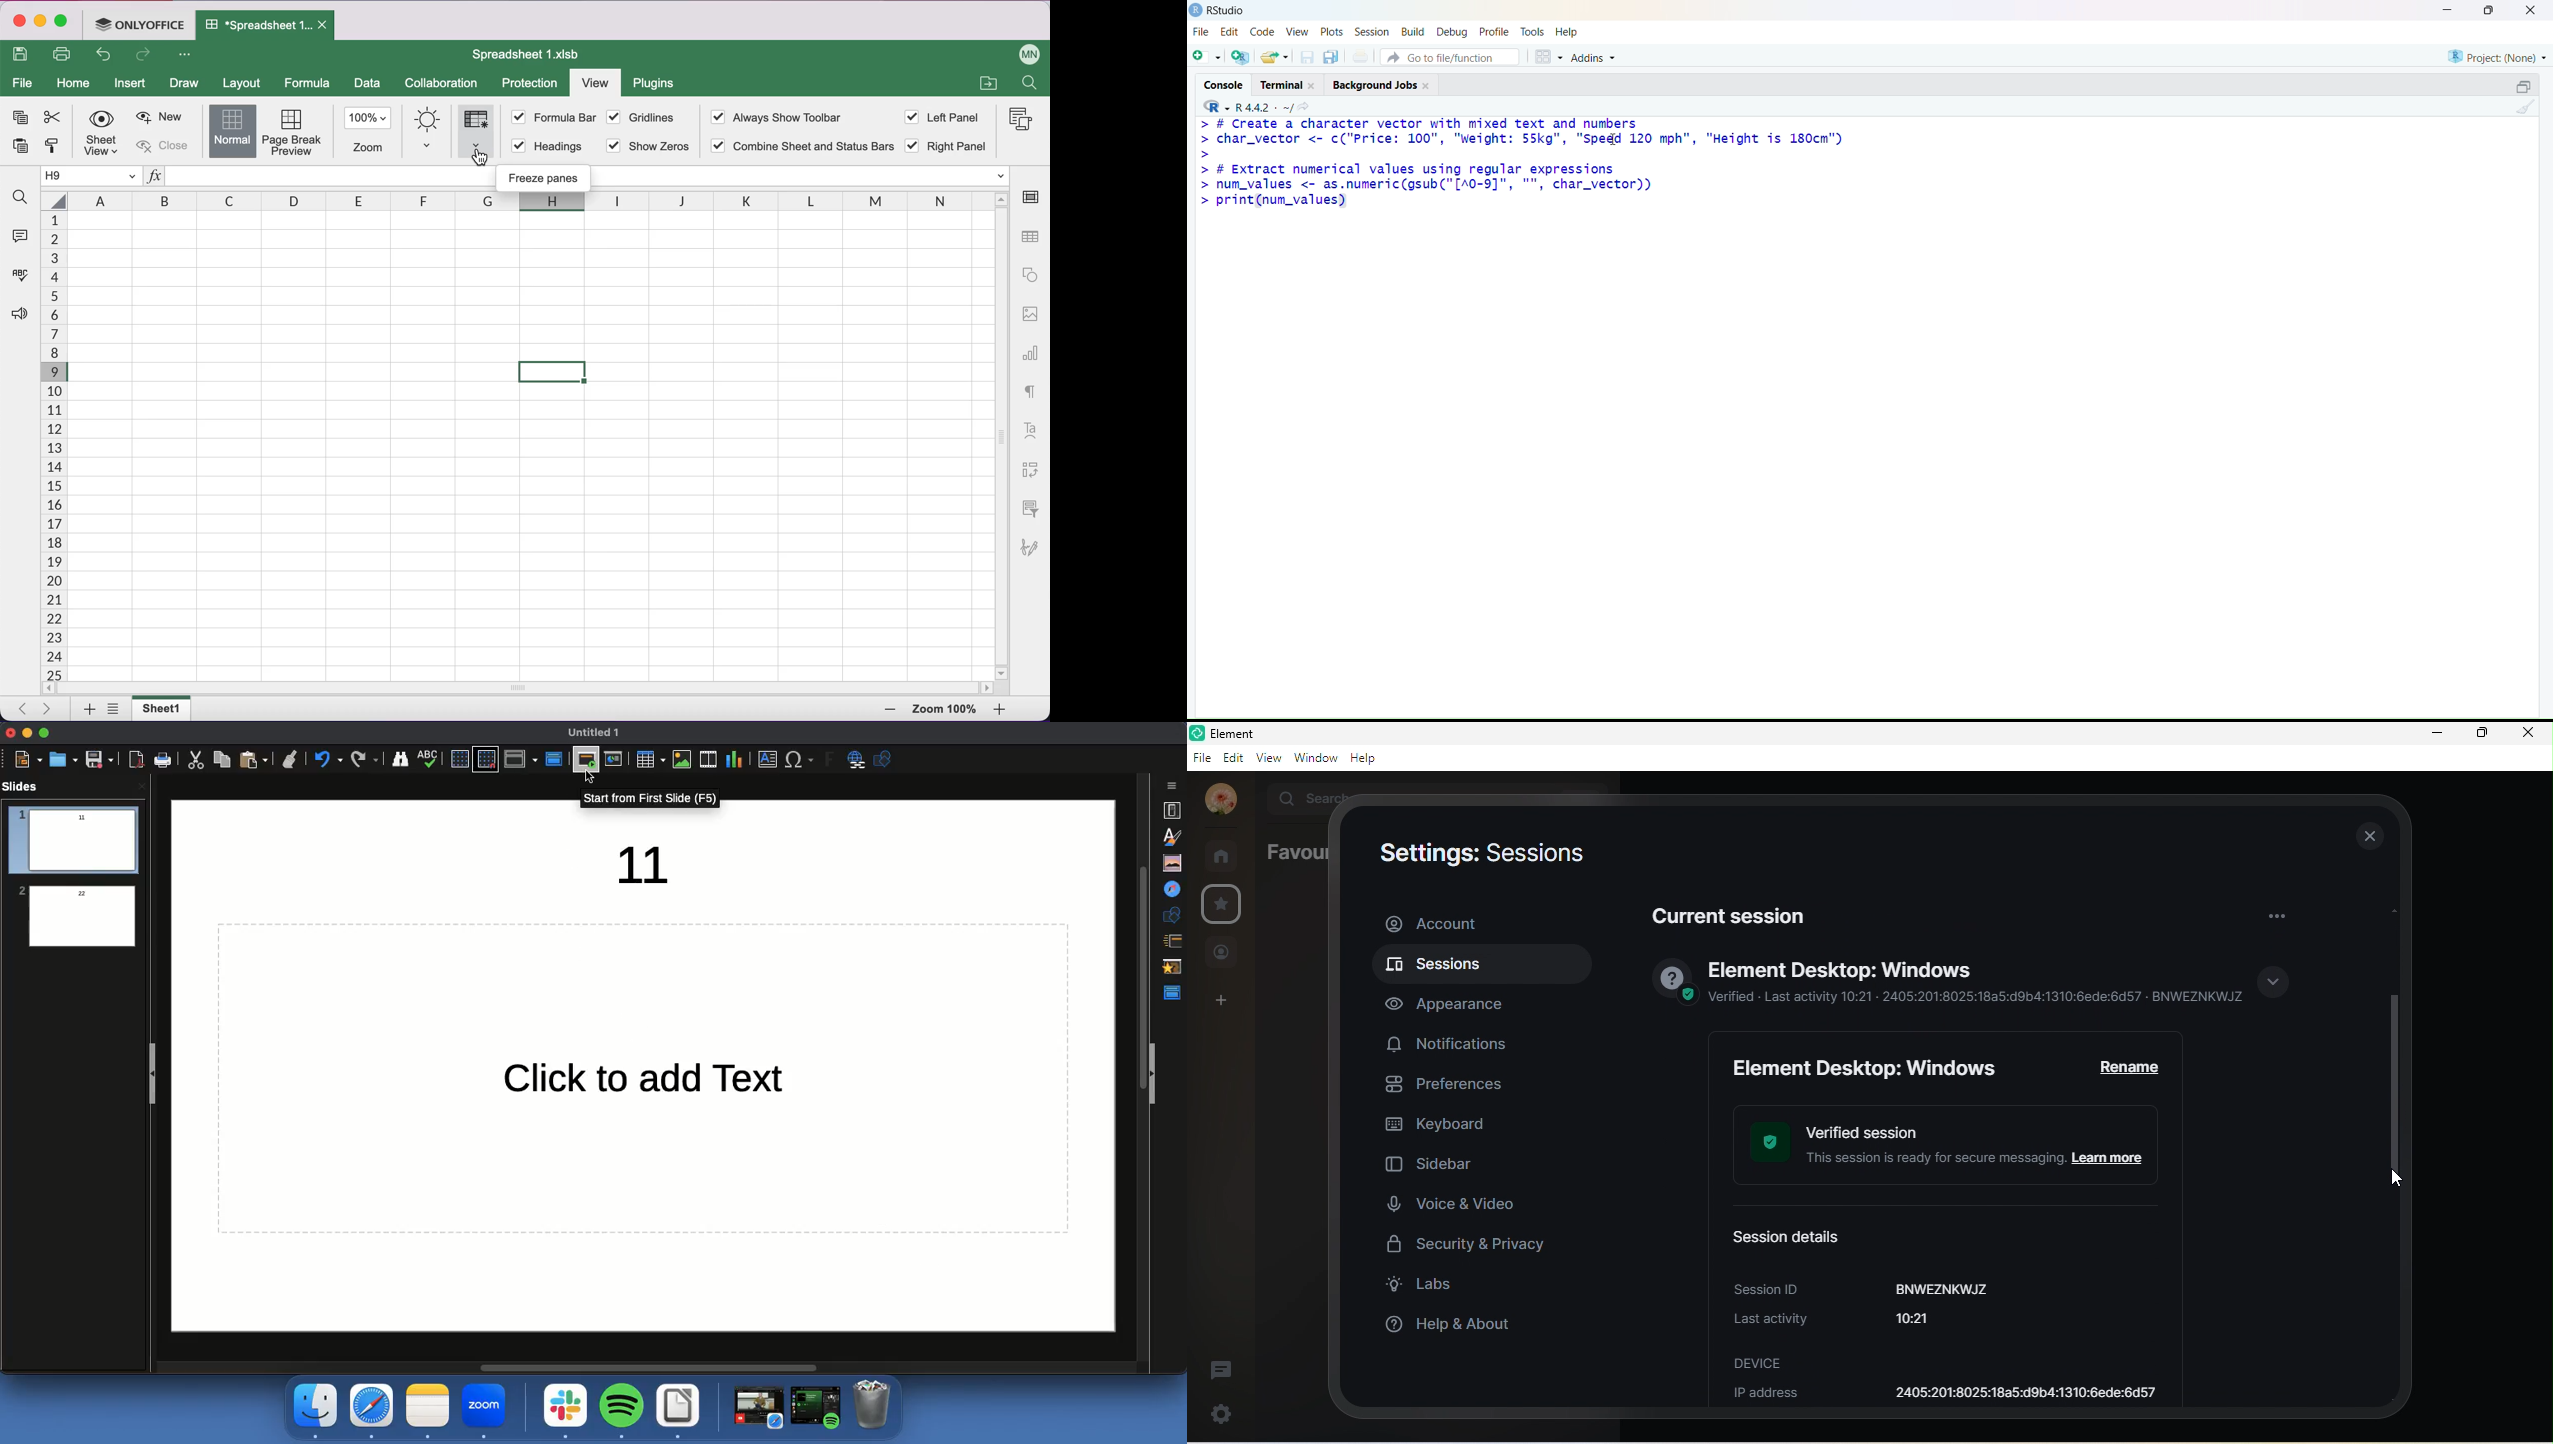 The height and width of the screenshot is (1456, 2576). I want to click on slicer, so click(1034, 506).